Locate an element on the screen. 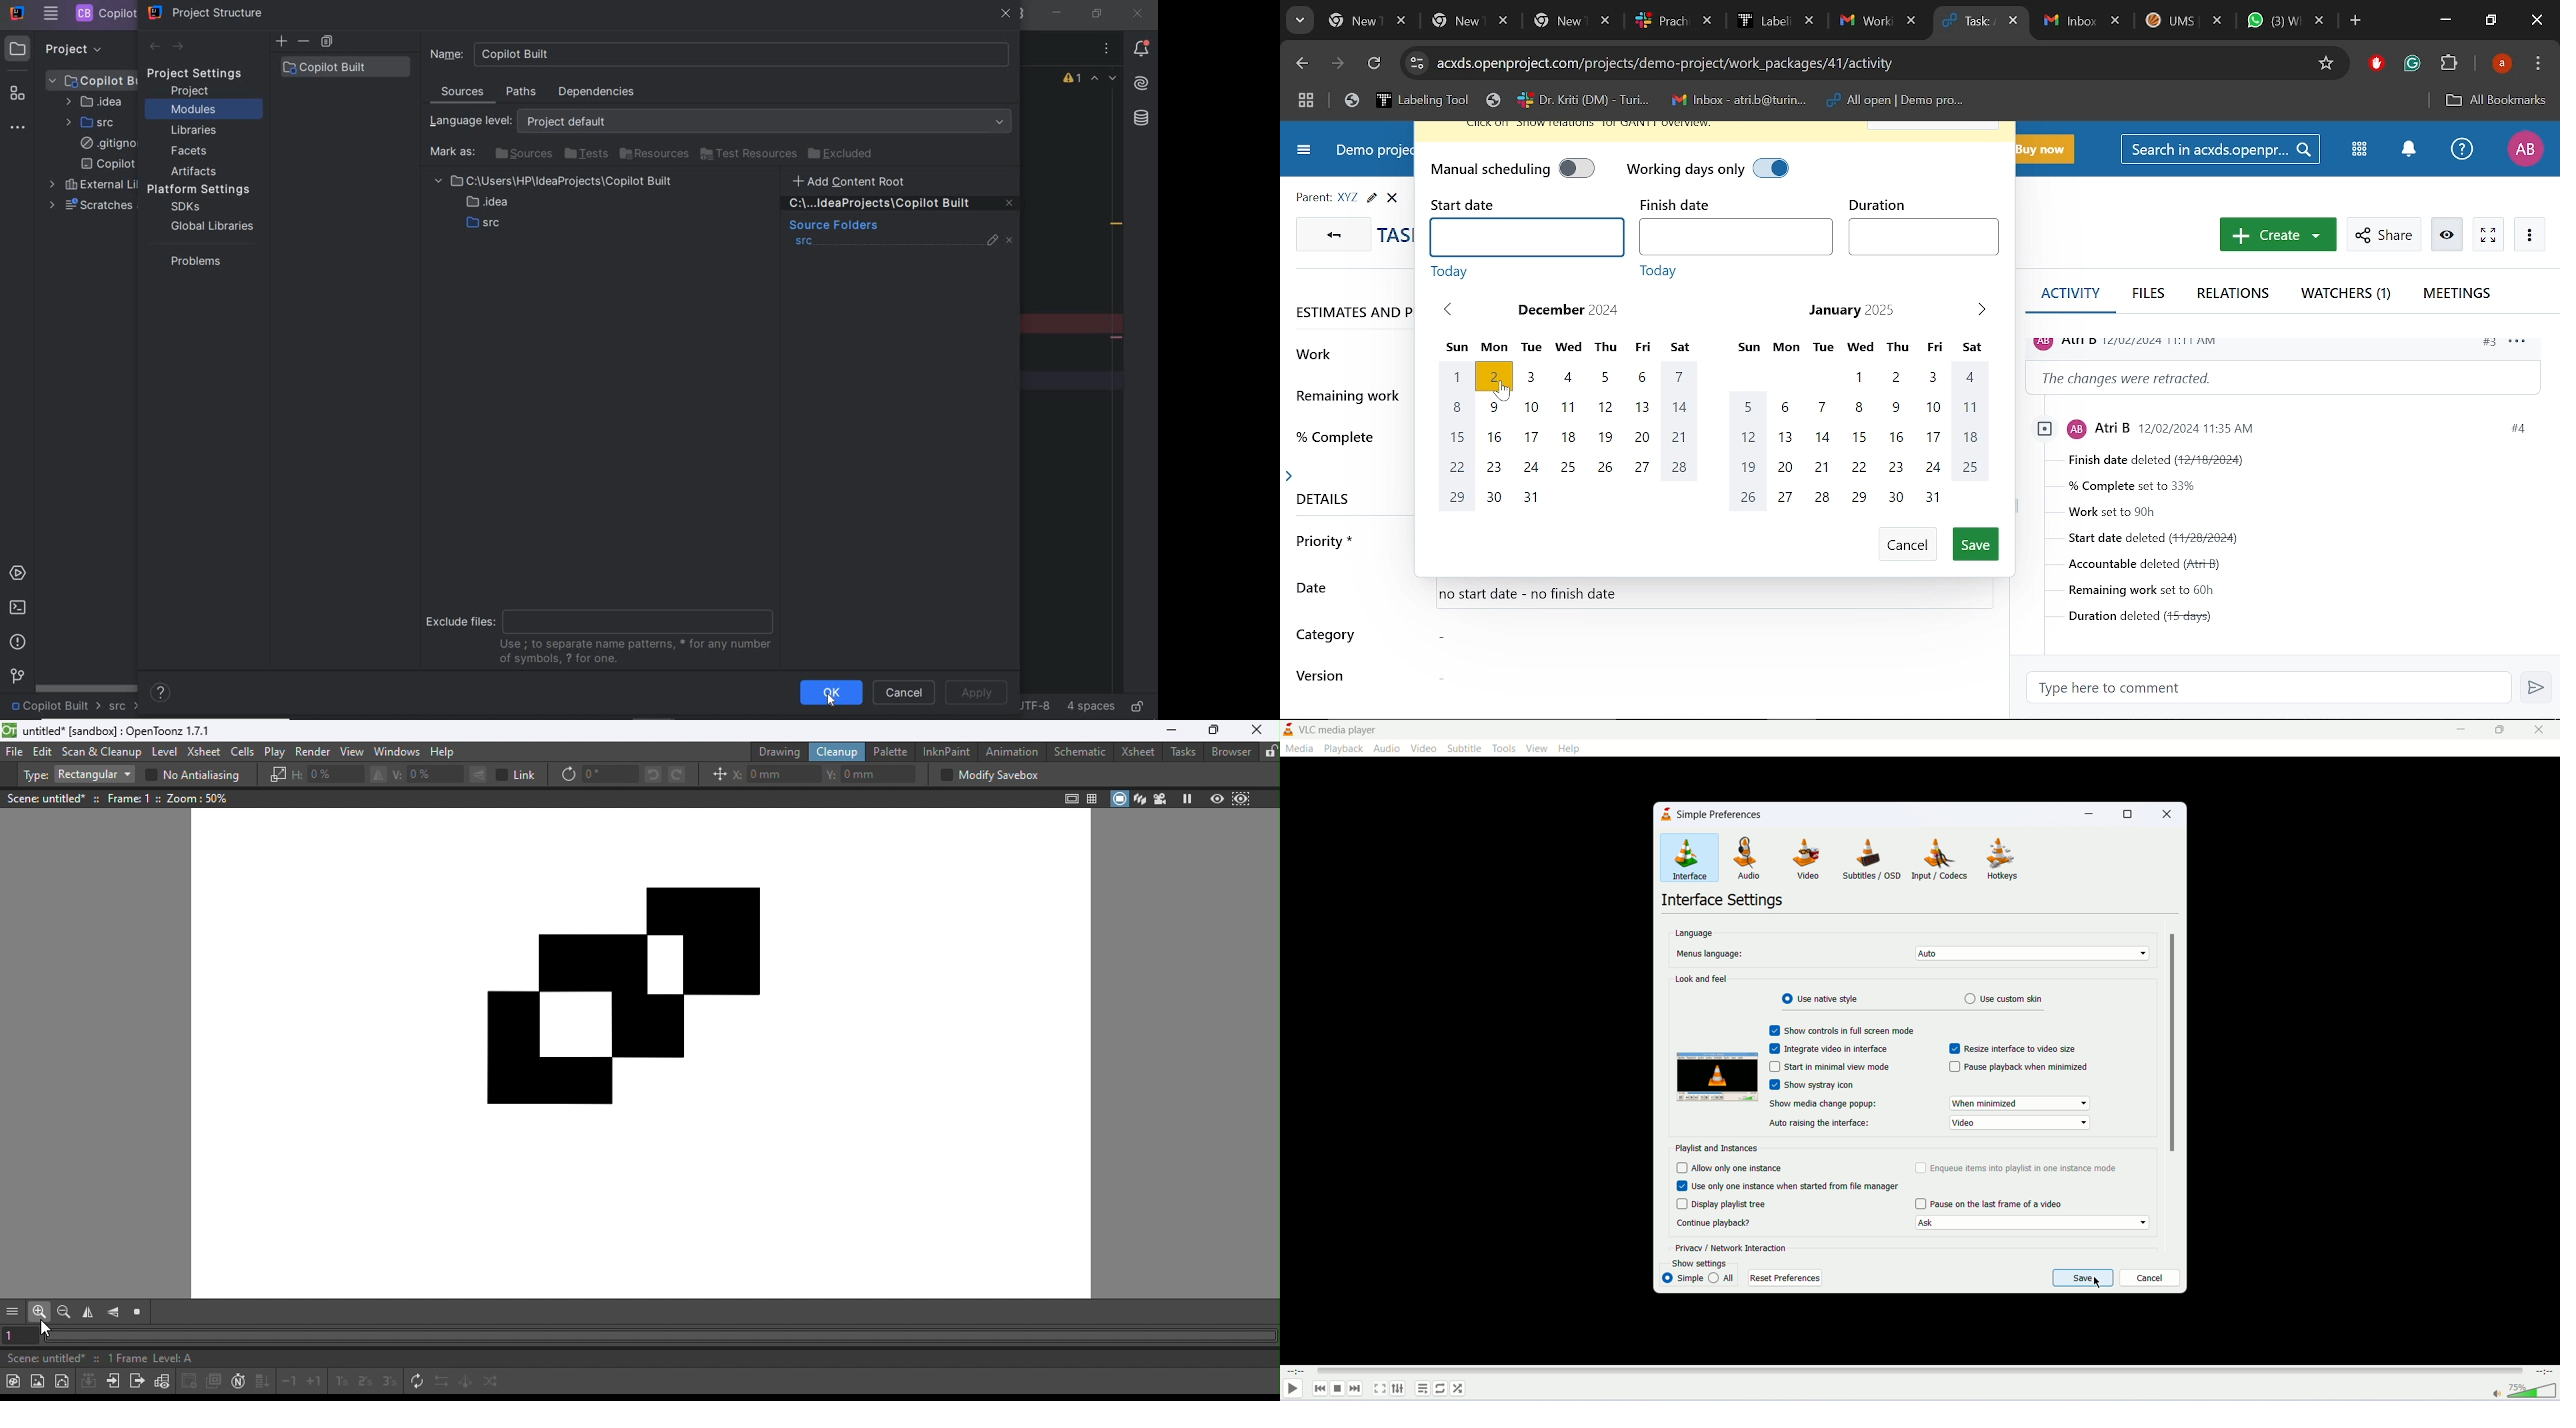 The height and width of the screenshot is (1428, 2576). parent is located at coordinates (1313, 198).